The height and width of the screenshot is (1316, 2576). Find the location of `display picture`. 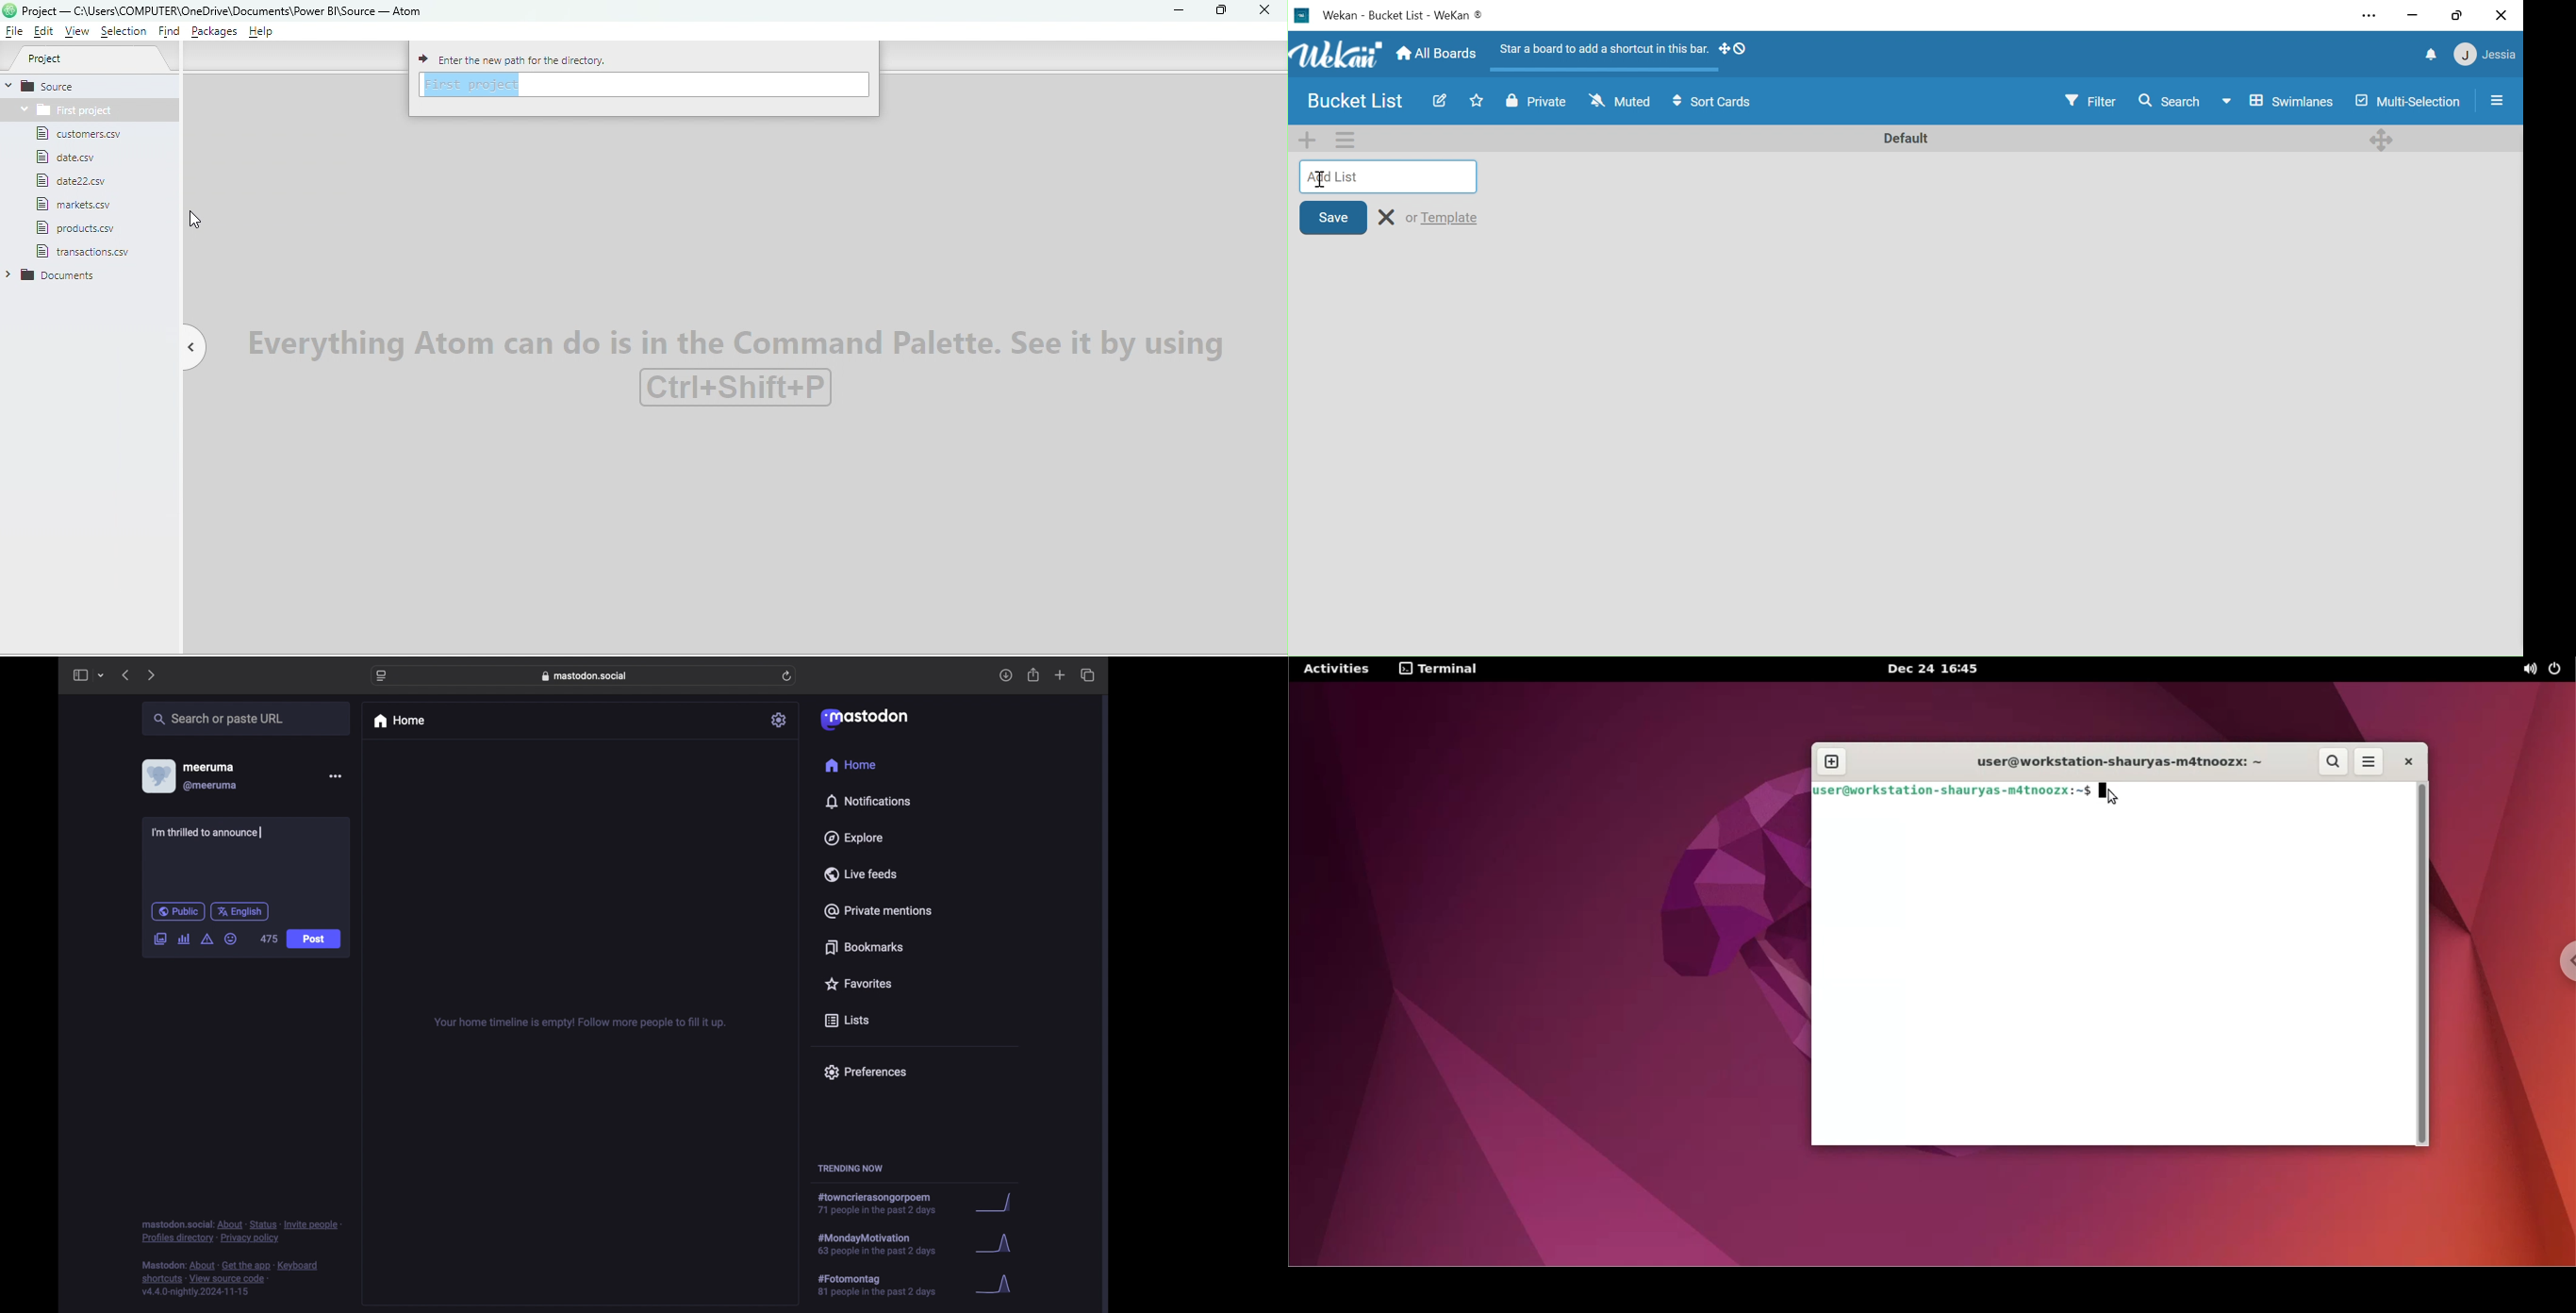

display picture is located at coordinates (157, 776).